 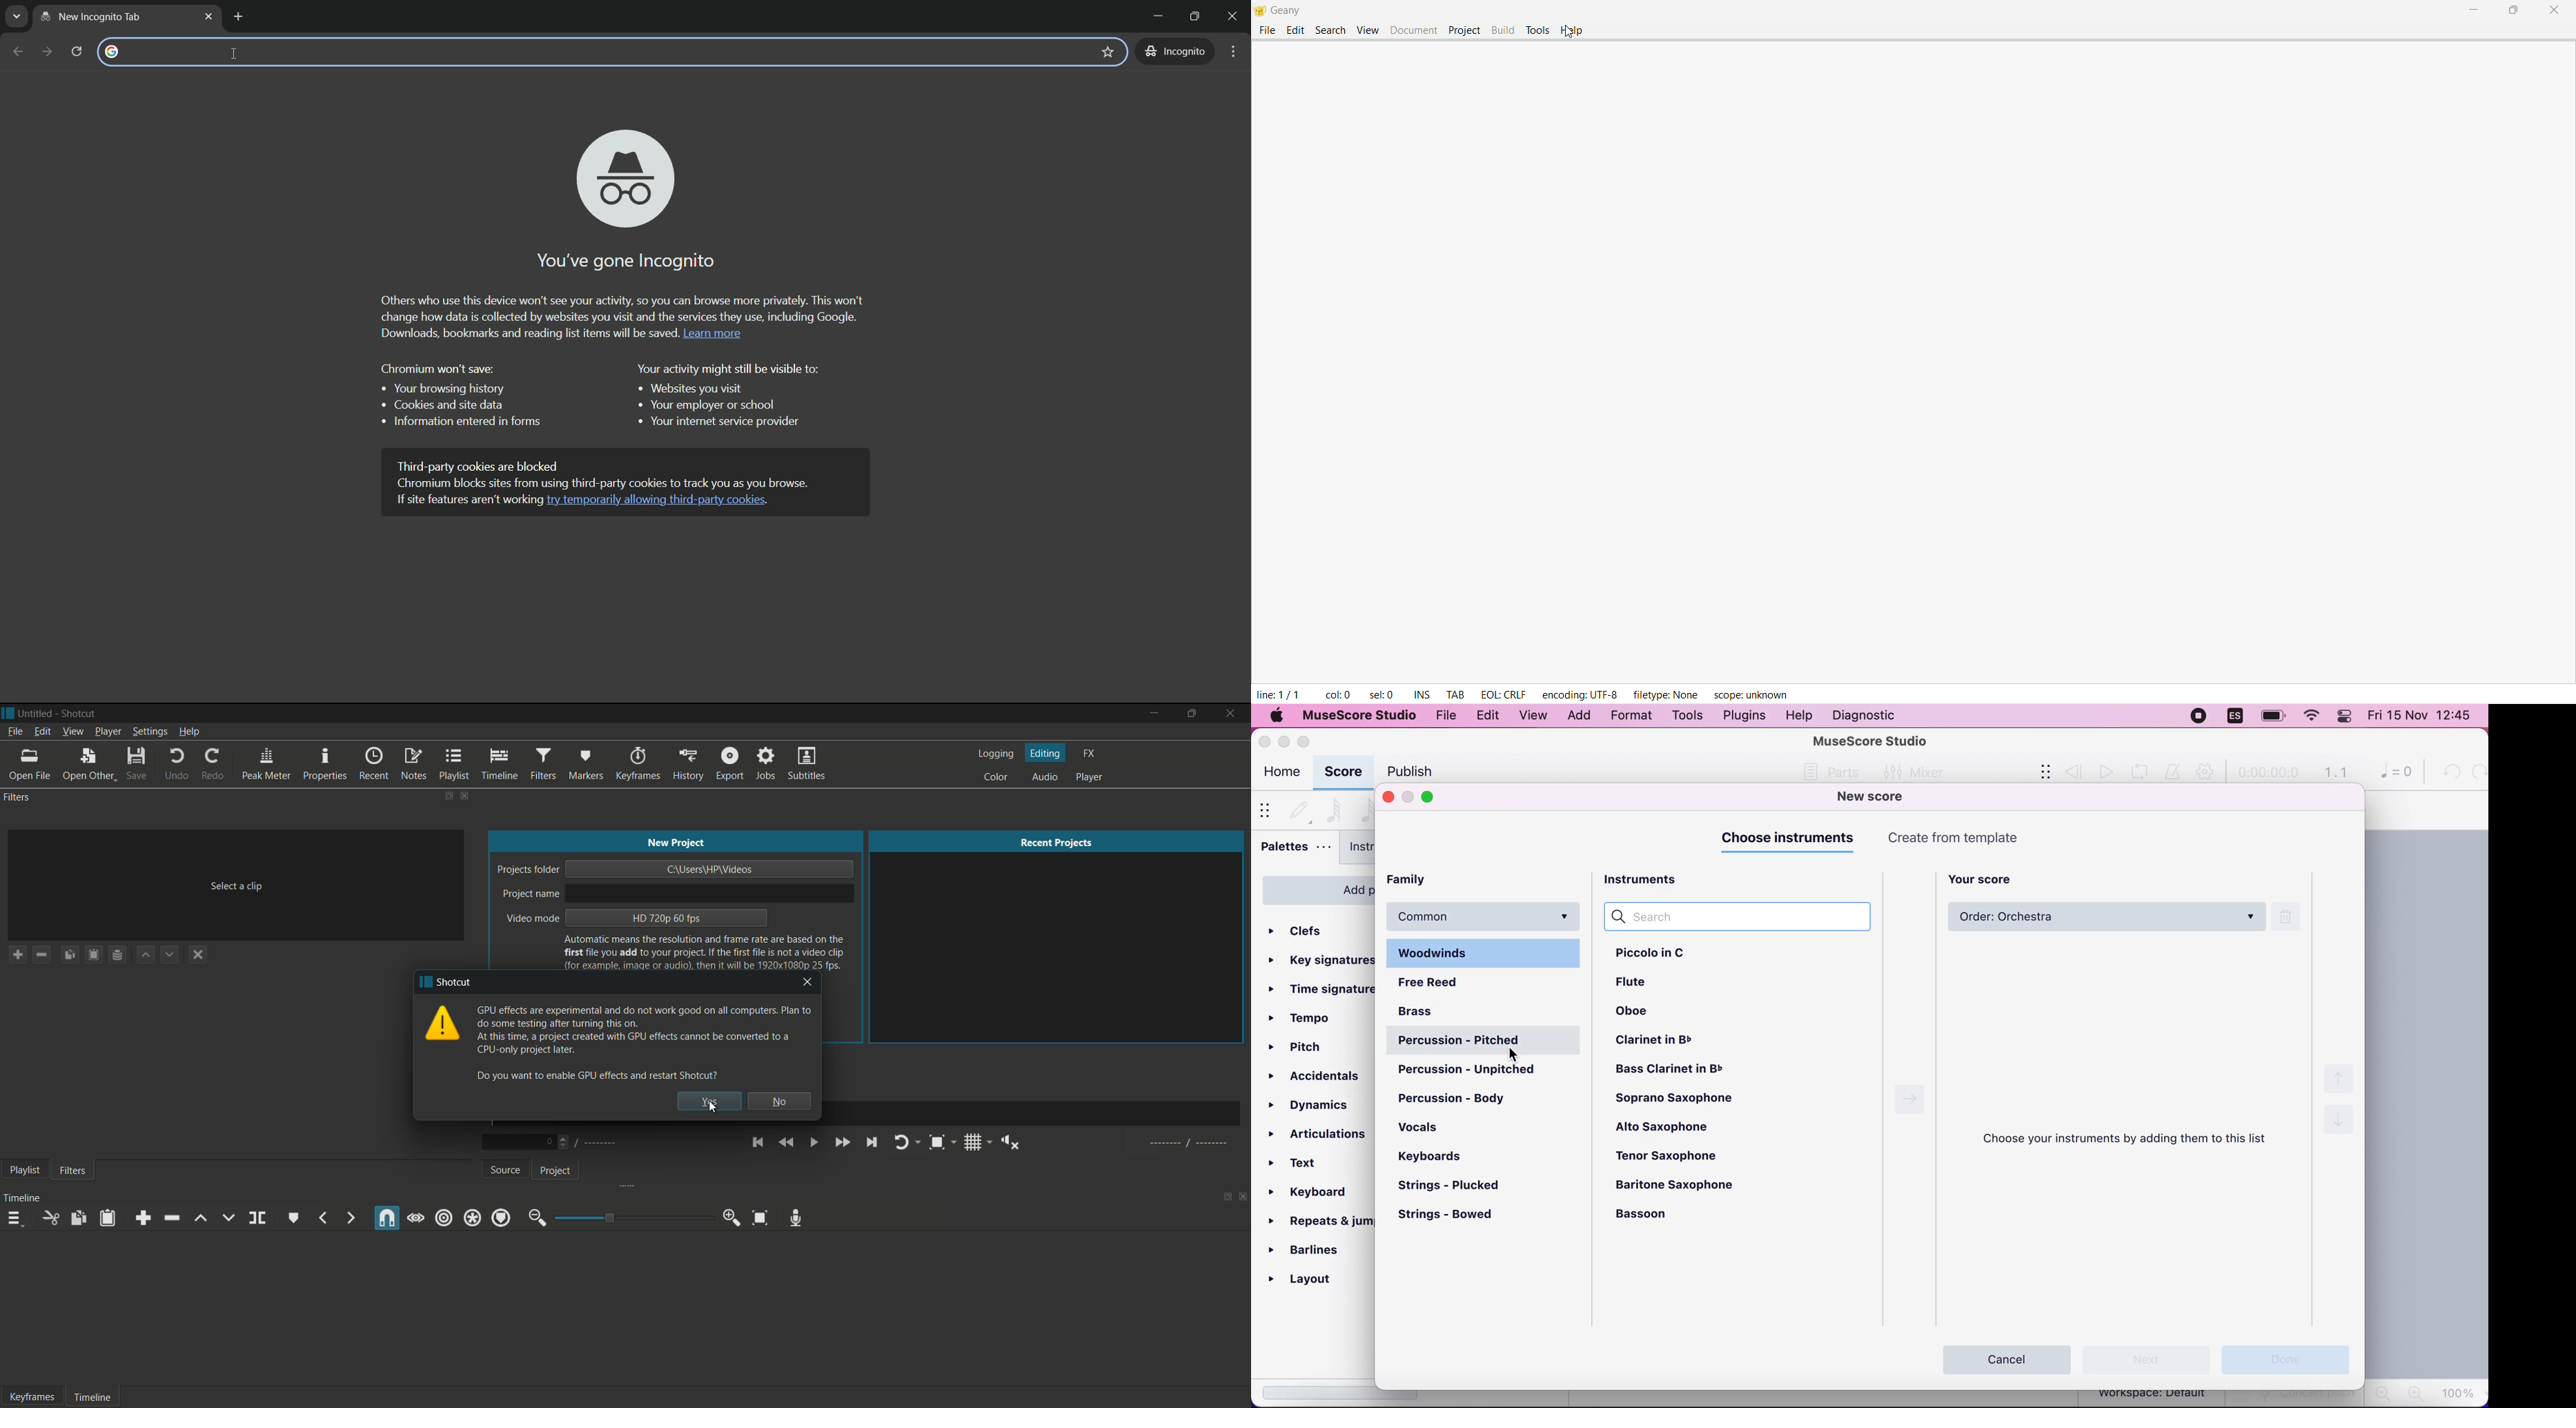 What do you see at coordinates (413, 765) in the screenshot?
I see `notes` at bounding box center [413, 765].